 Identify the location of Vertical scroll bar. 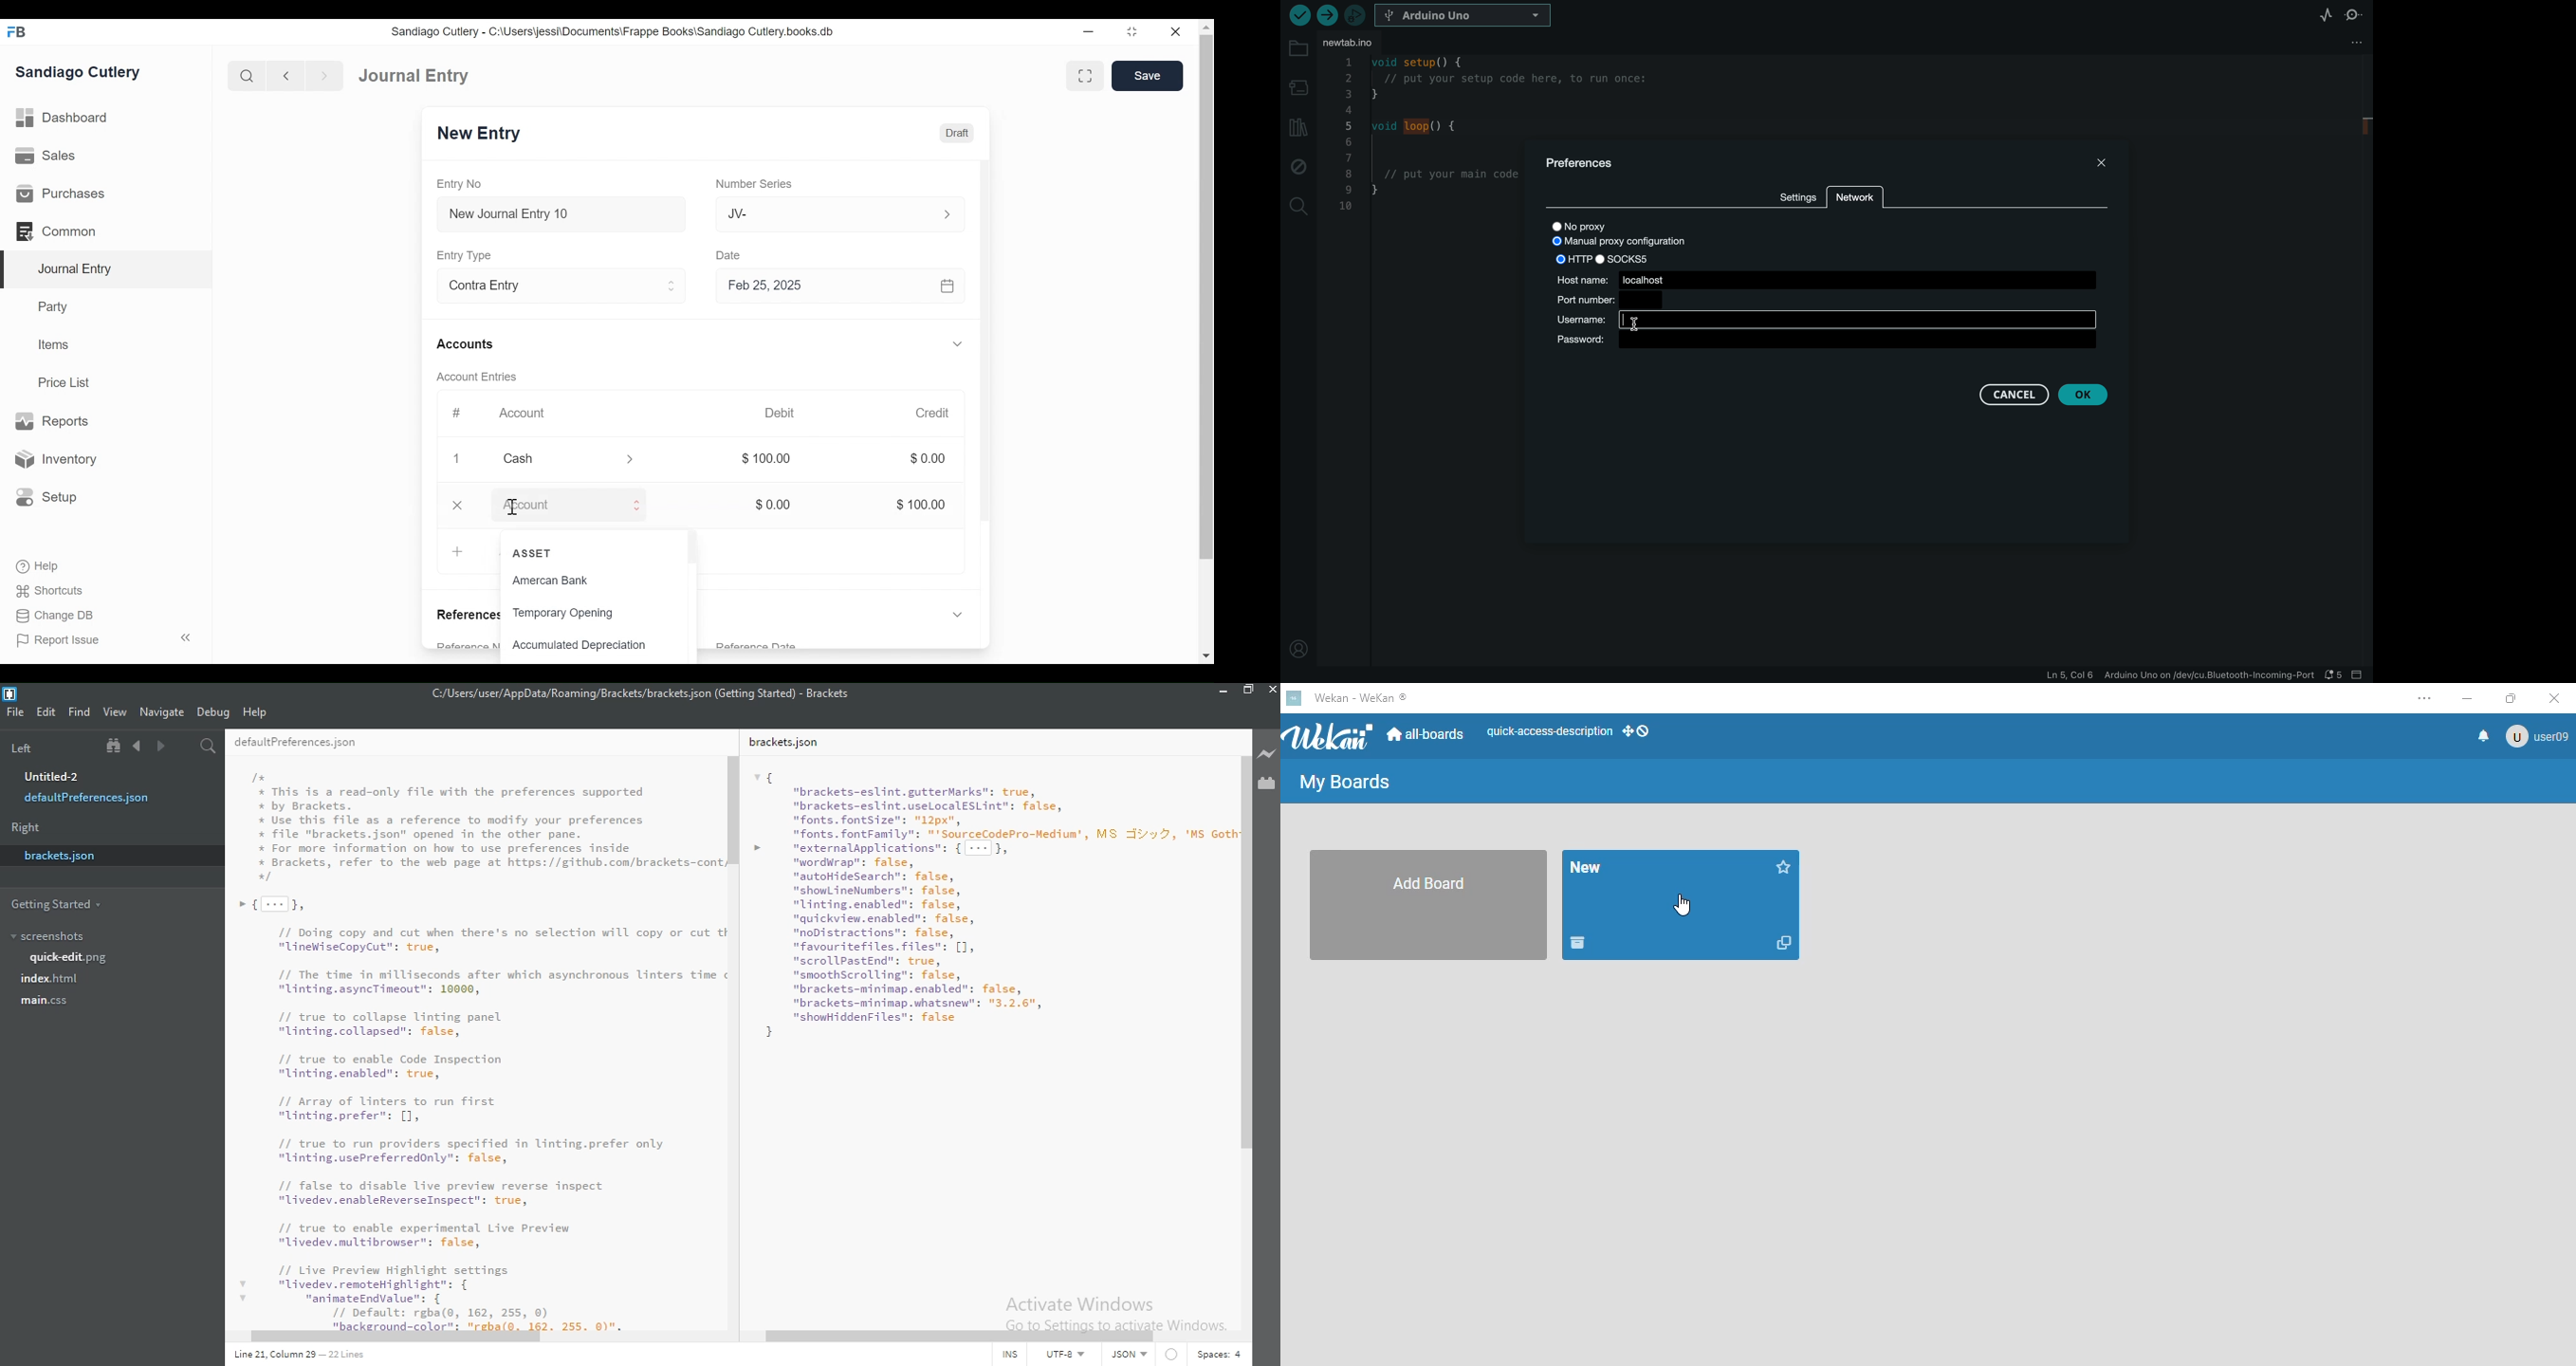
(1206, 297).